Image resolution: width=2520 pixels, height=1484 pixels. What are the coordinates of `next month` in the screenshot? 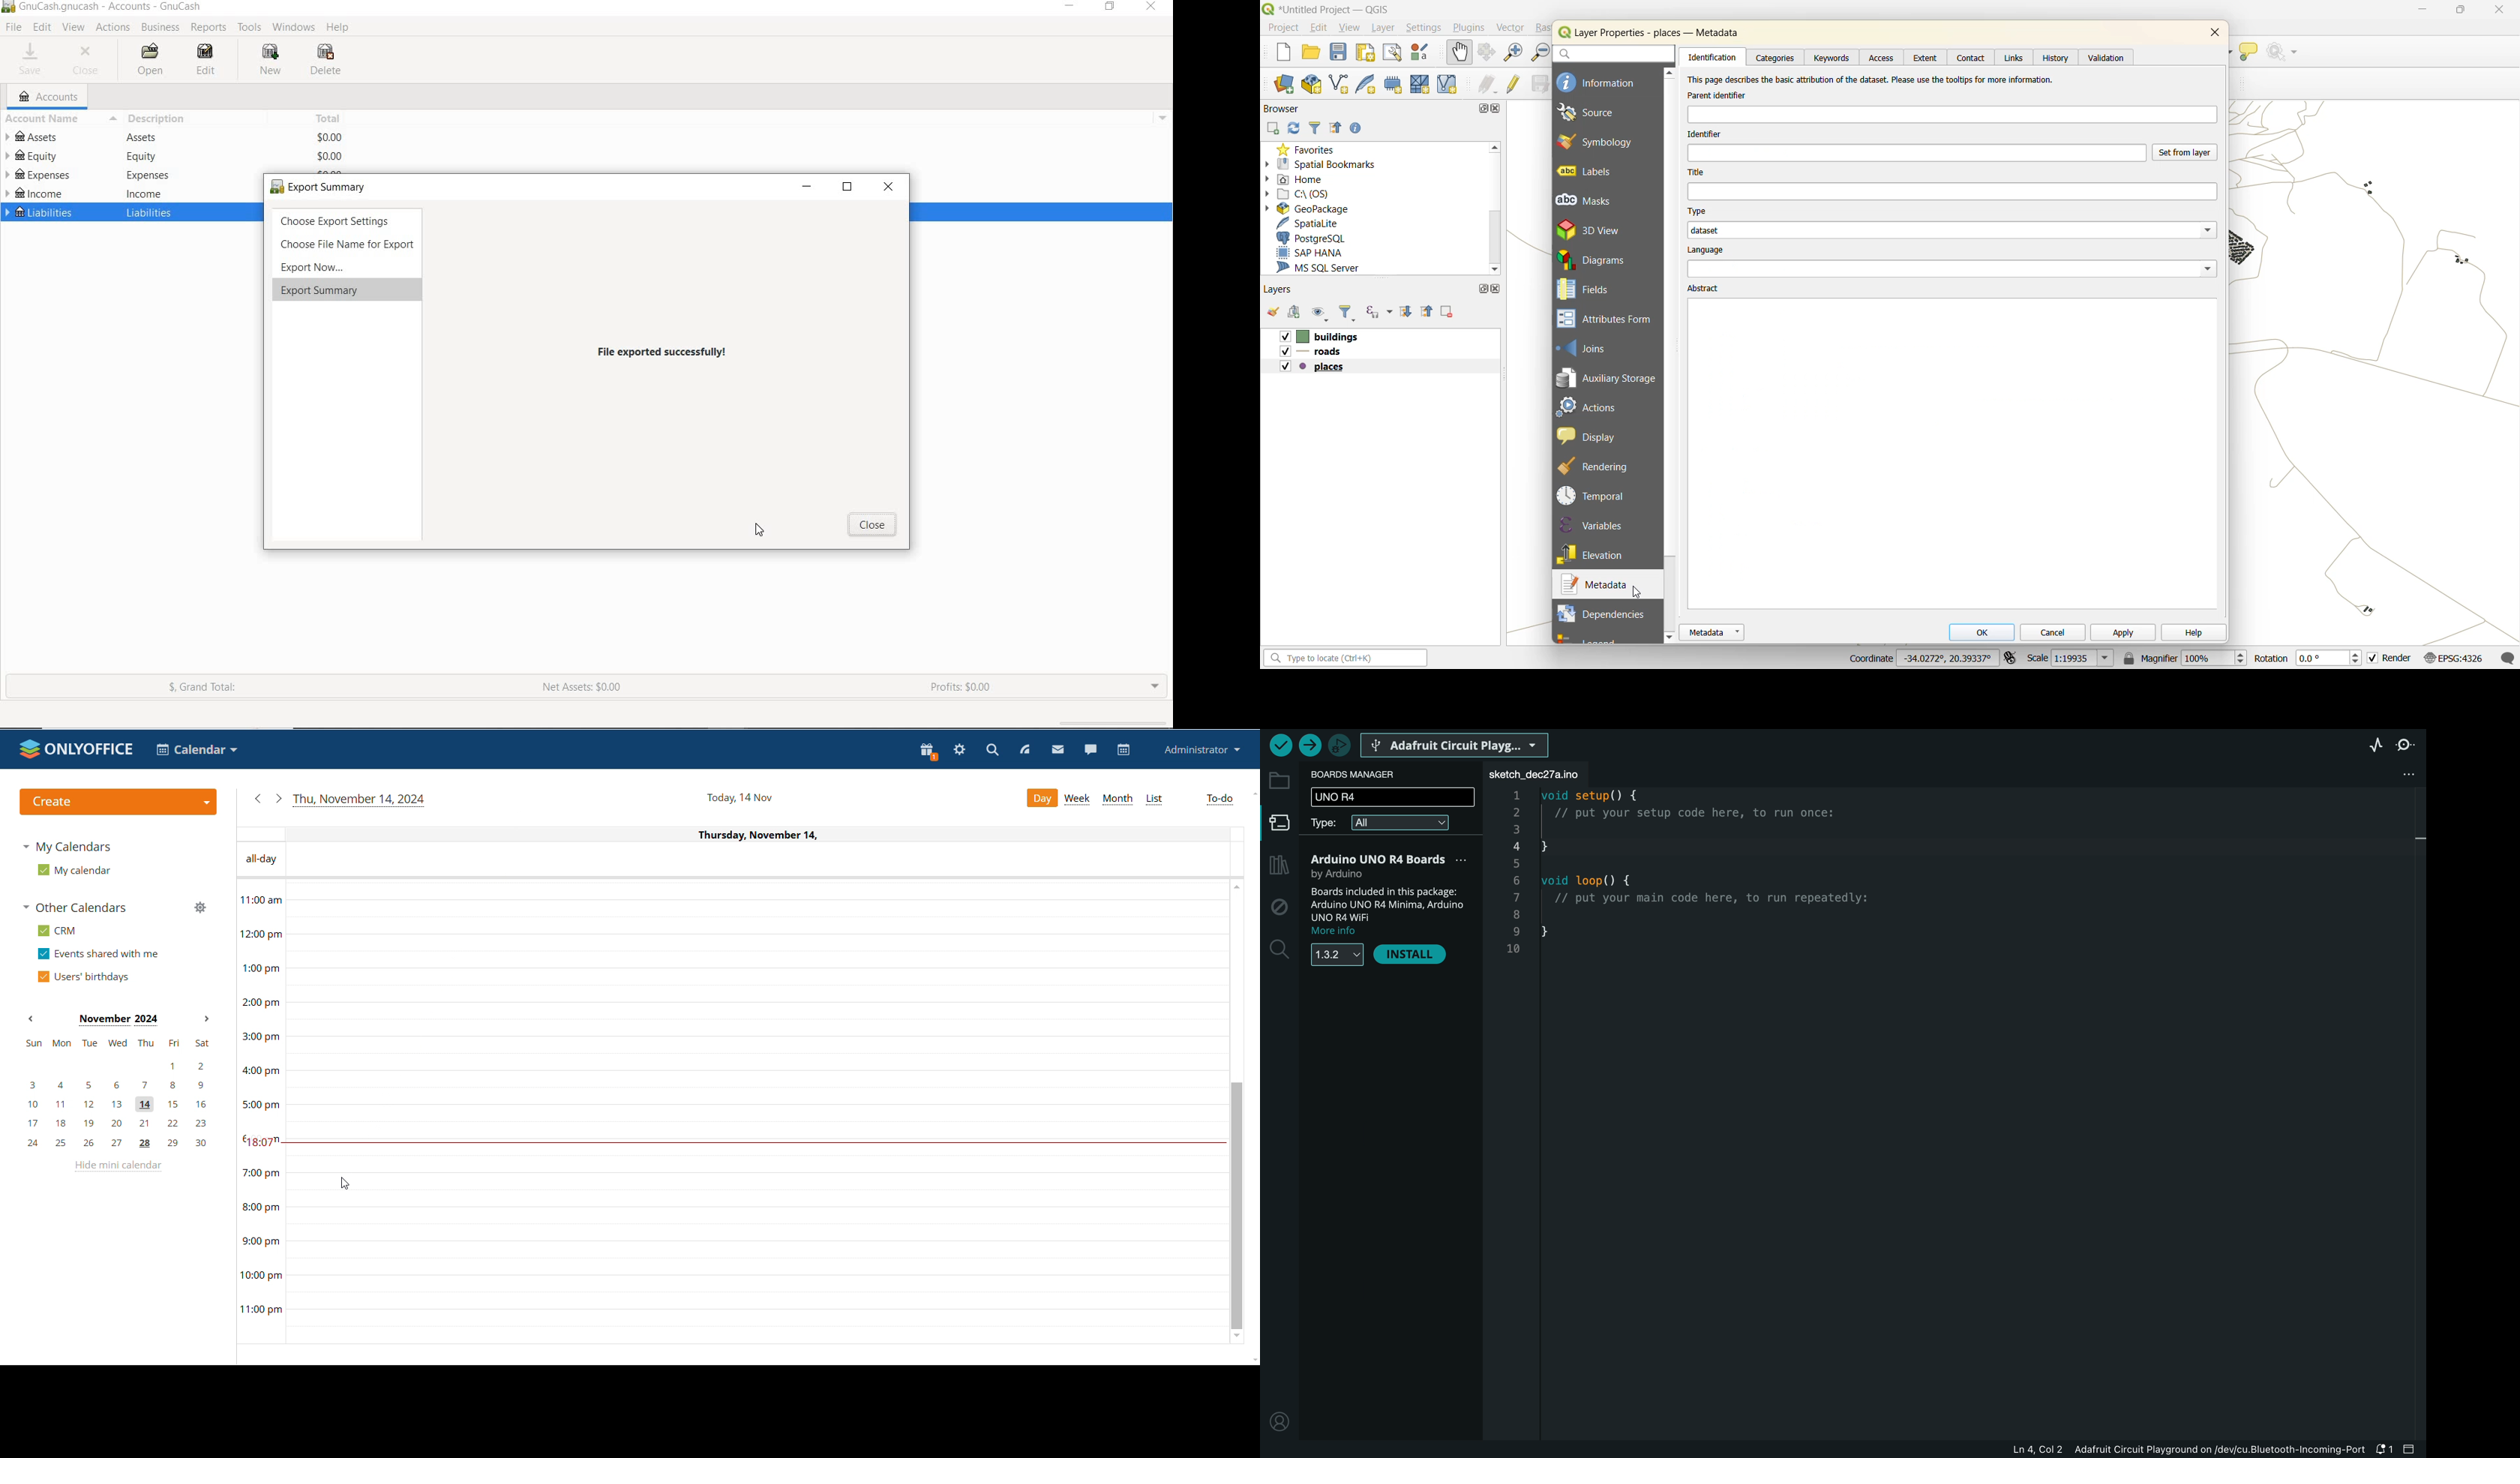 It's located at (207, 1019).